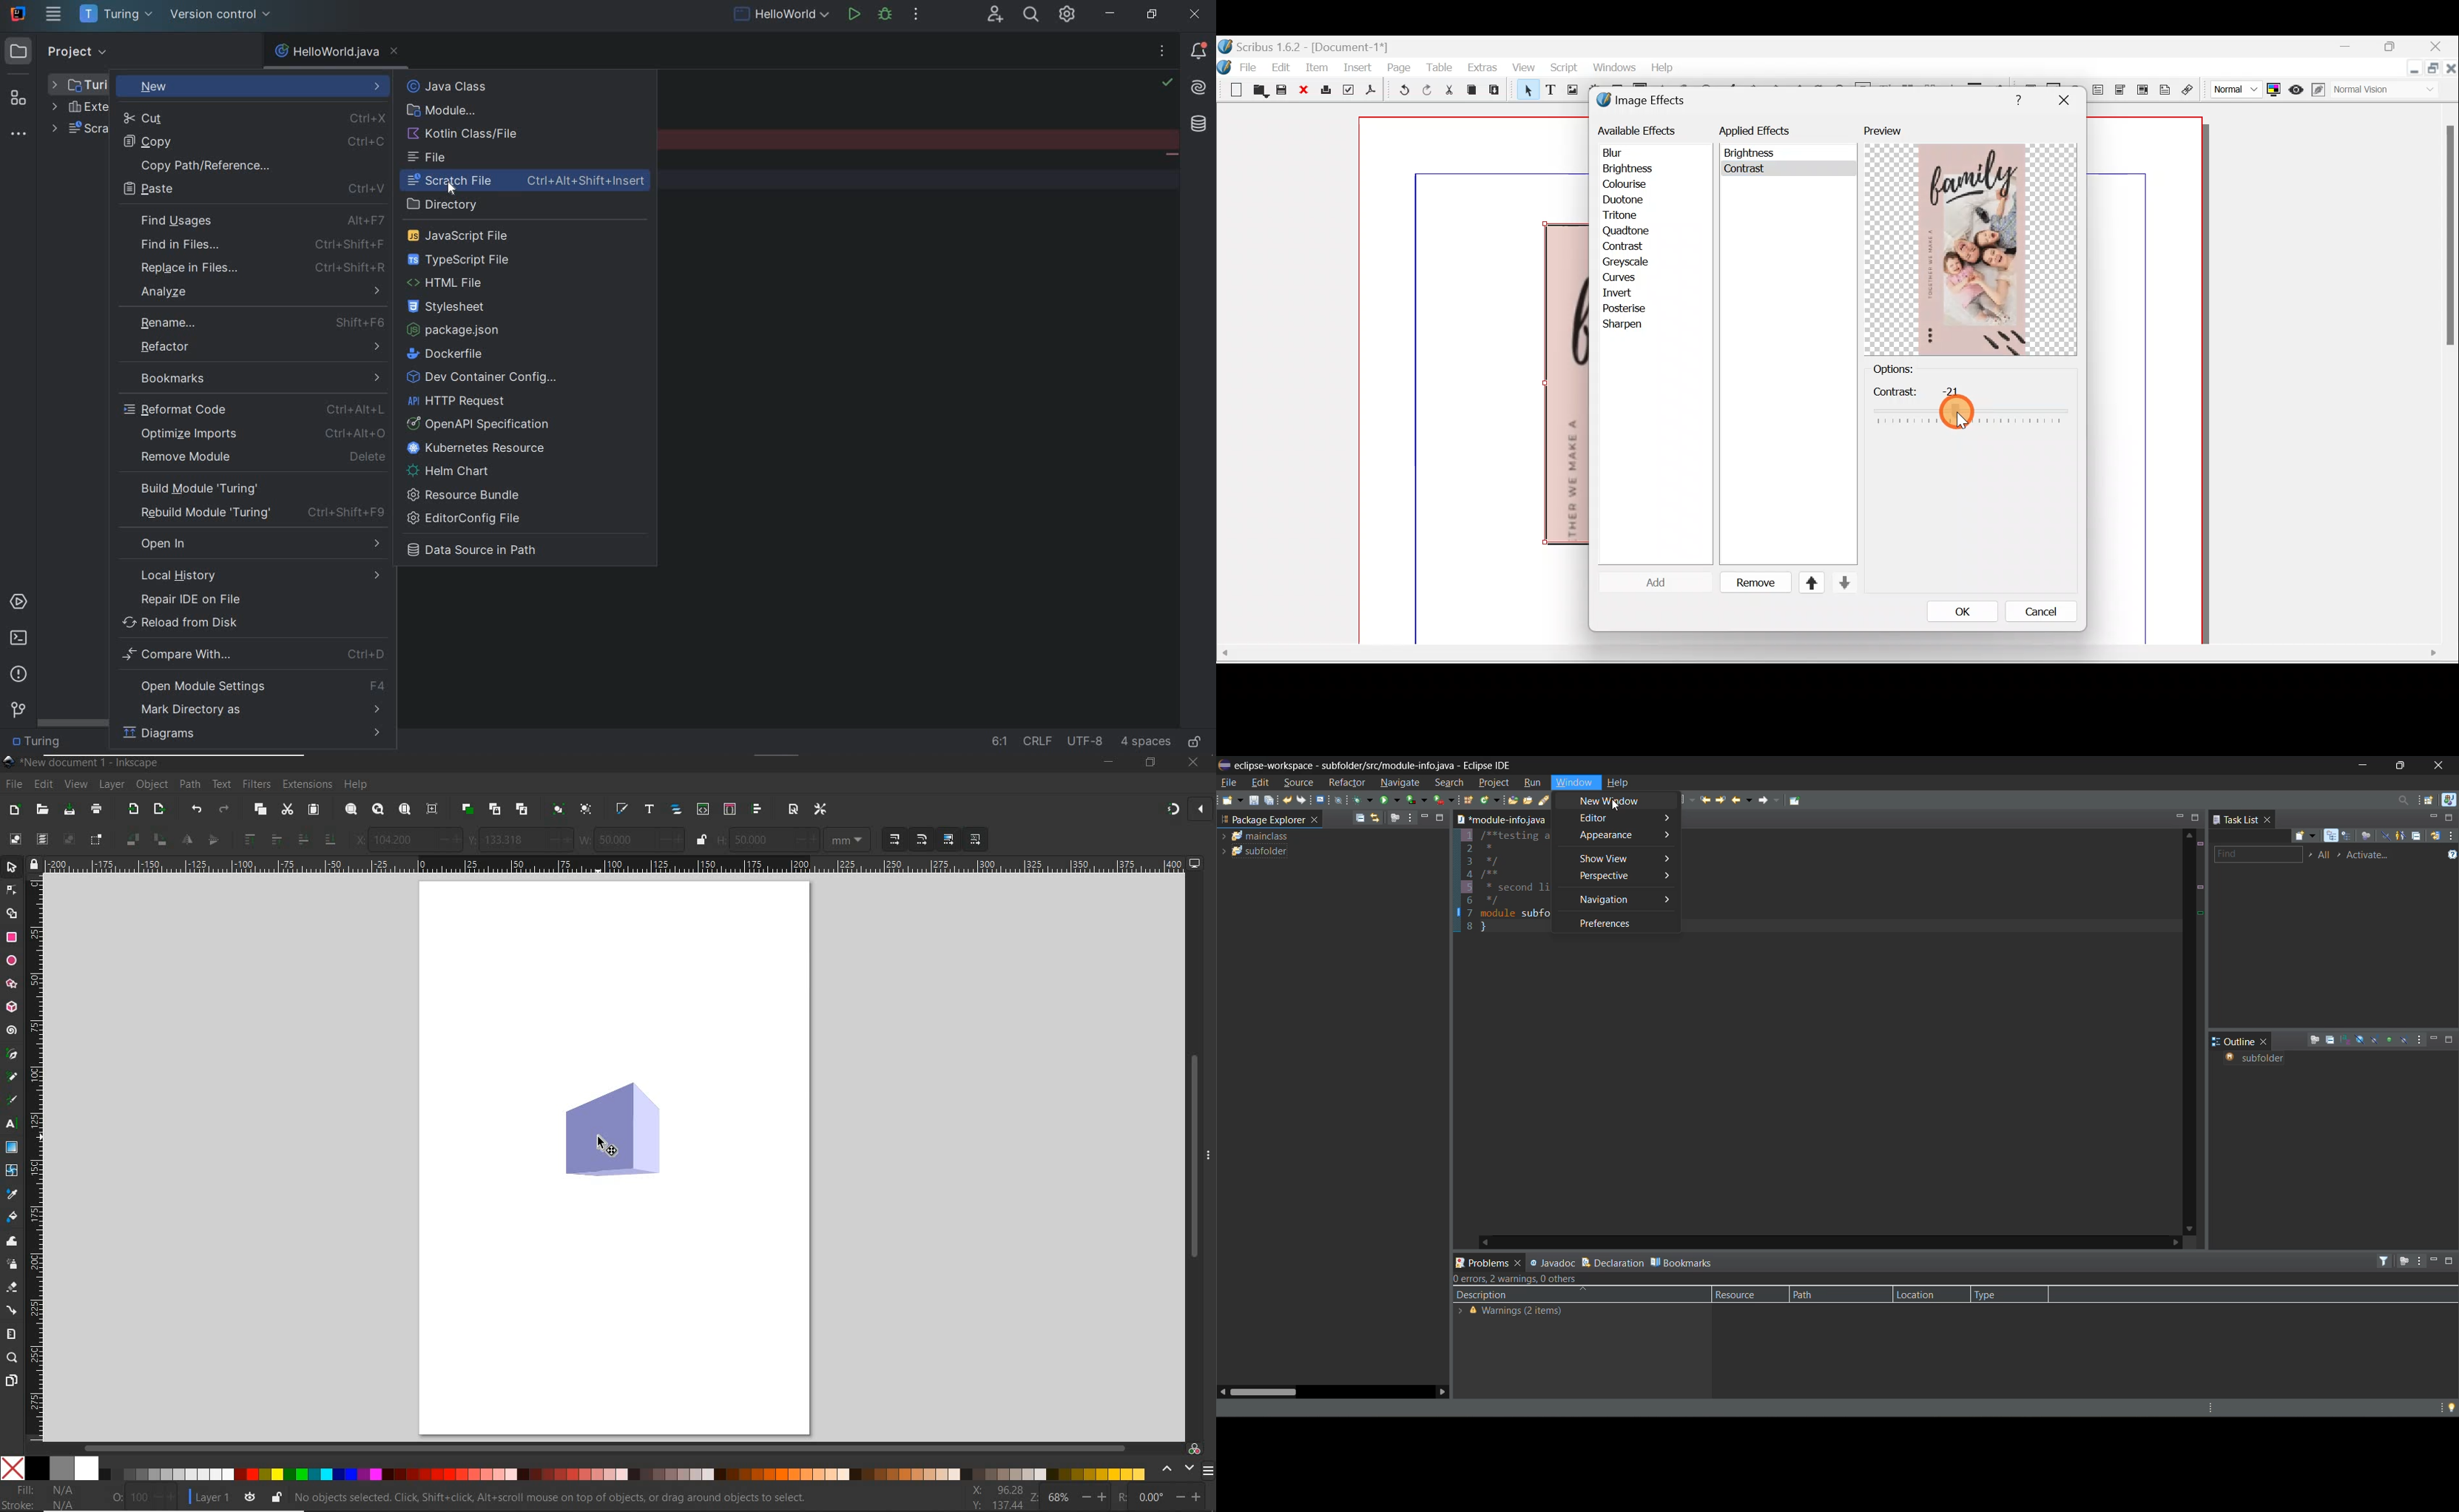  What do you see at coordinates (1378, 817) in the screenshot?
I see `link with editor` at bounding box center [1378, 817].